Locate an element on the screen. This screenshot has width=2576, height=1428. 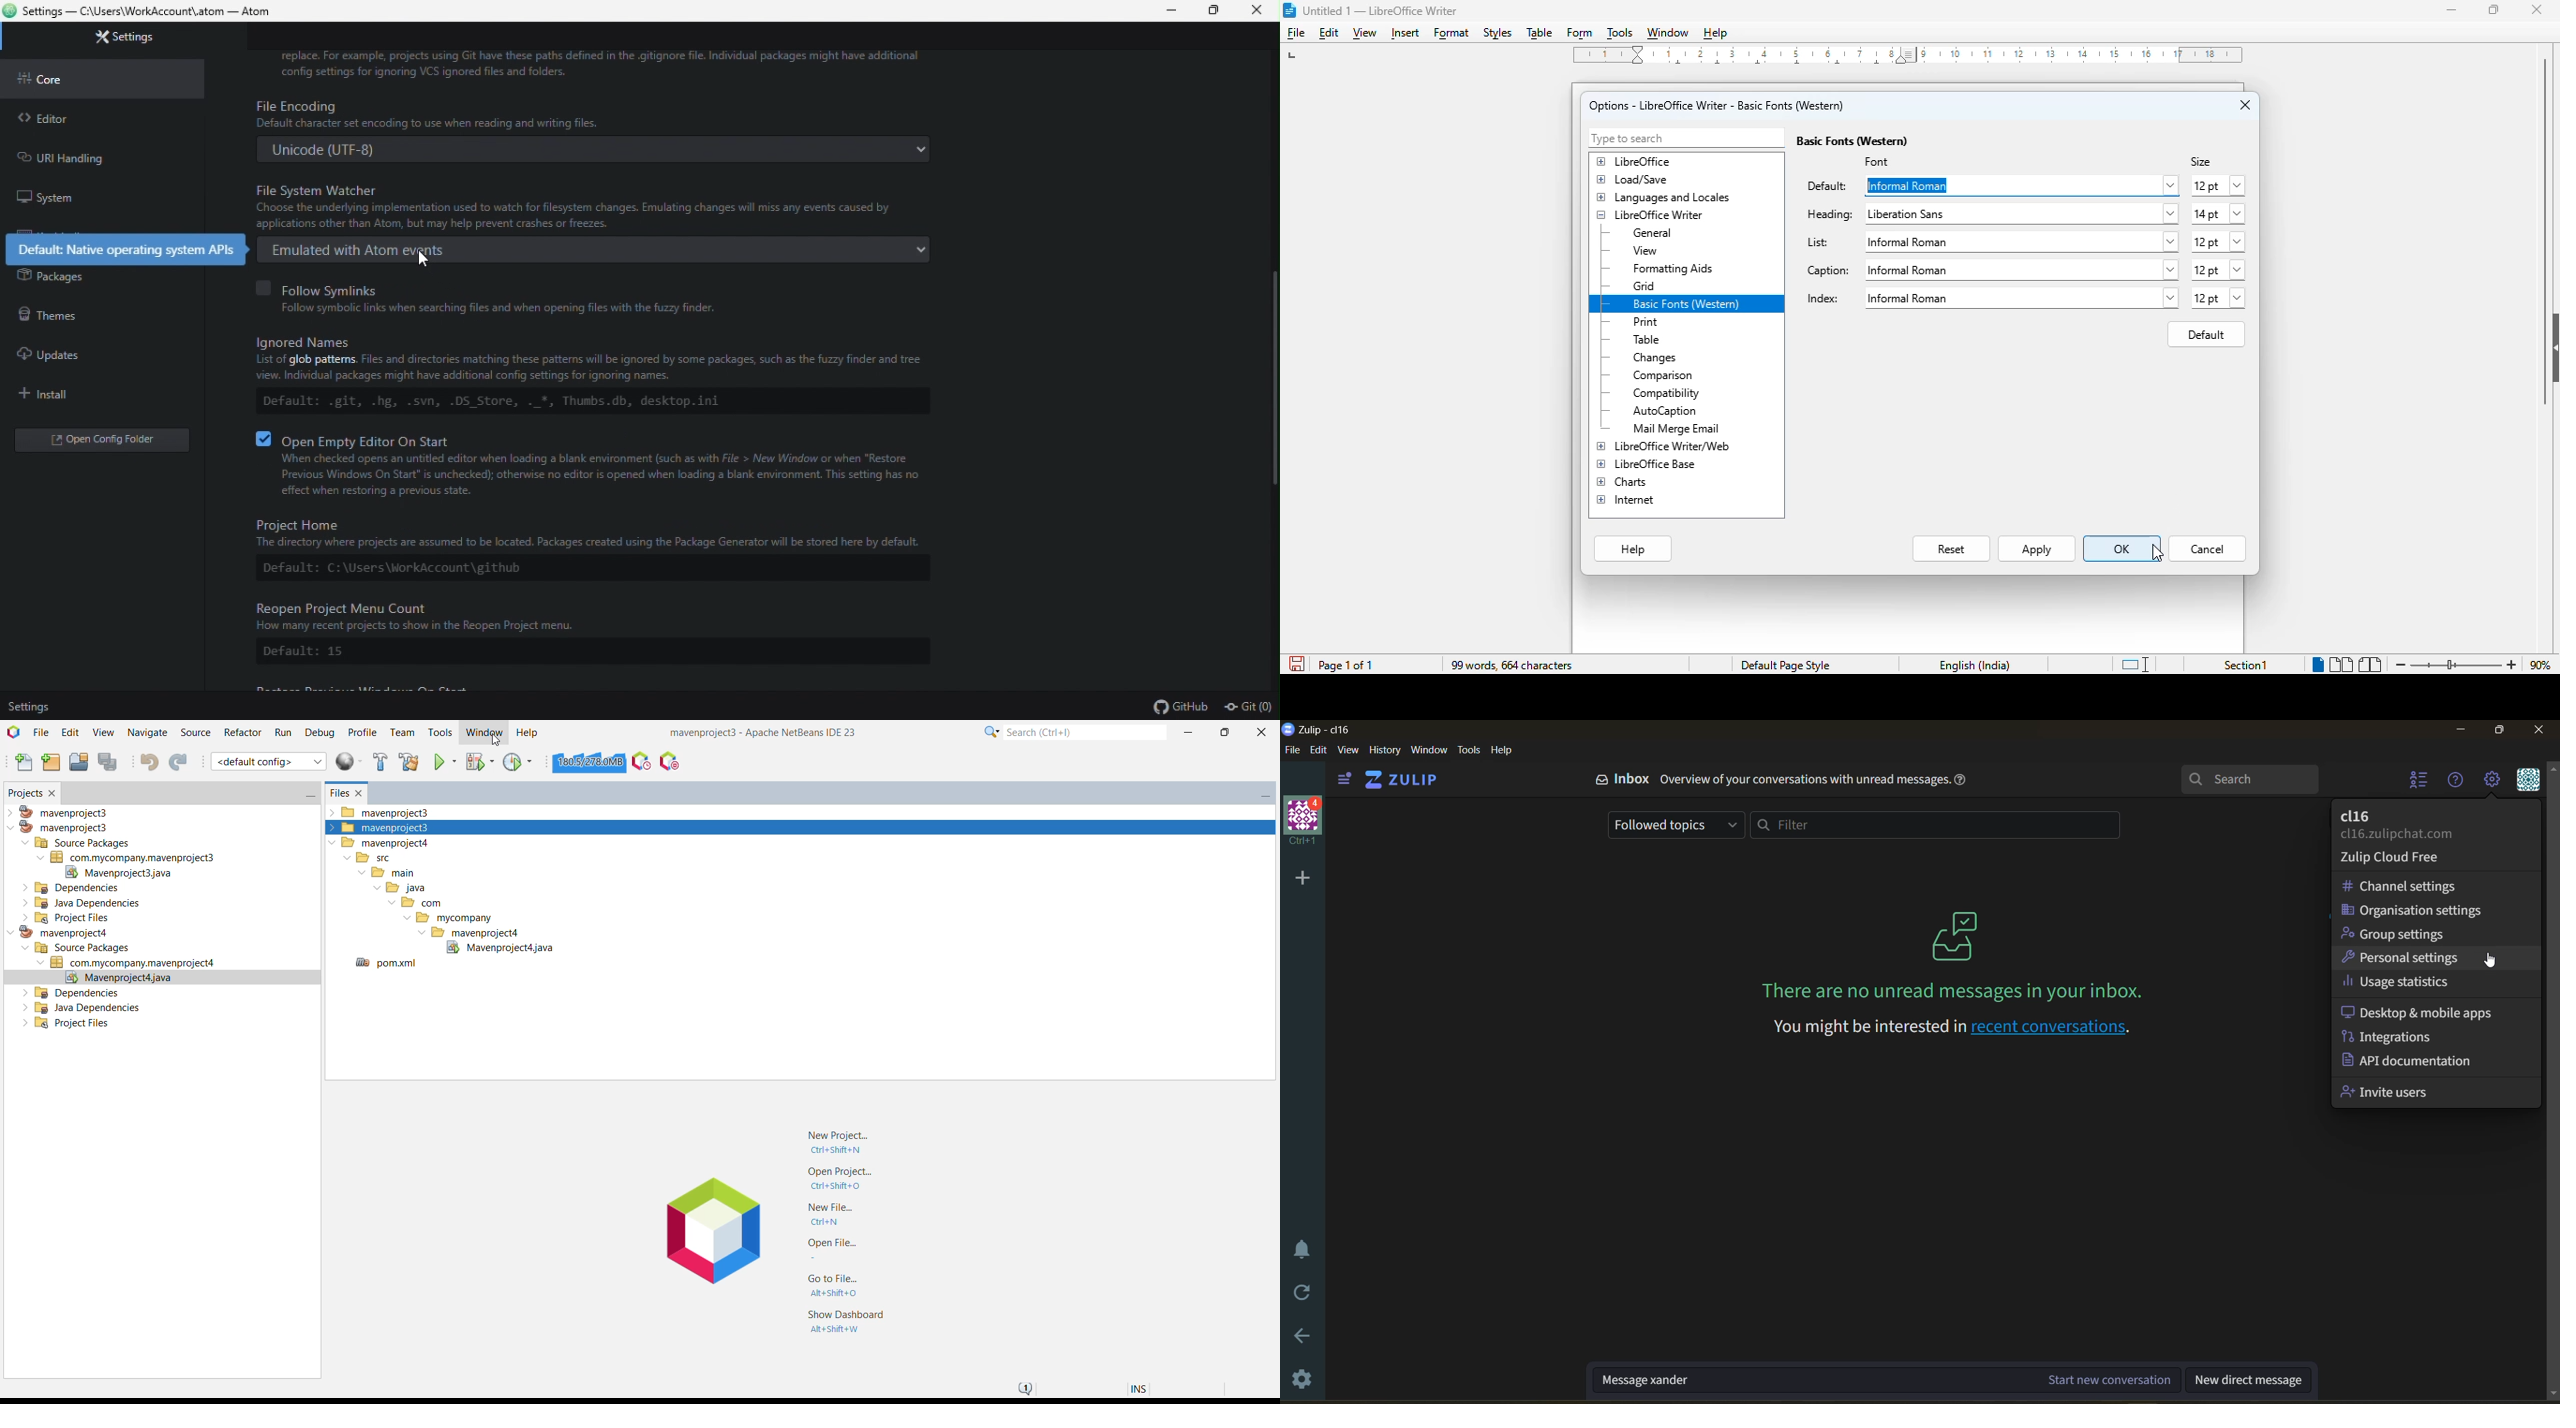
help is located at coordinates (1961, 782).